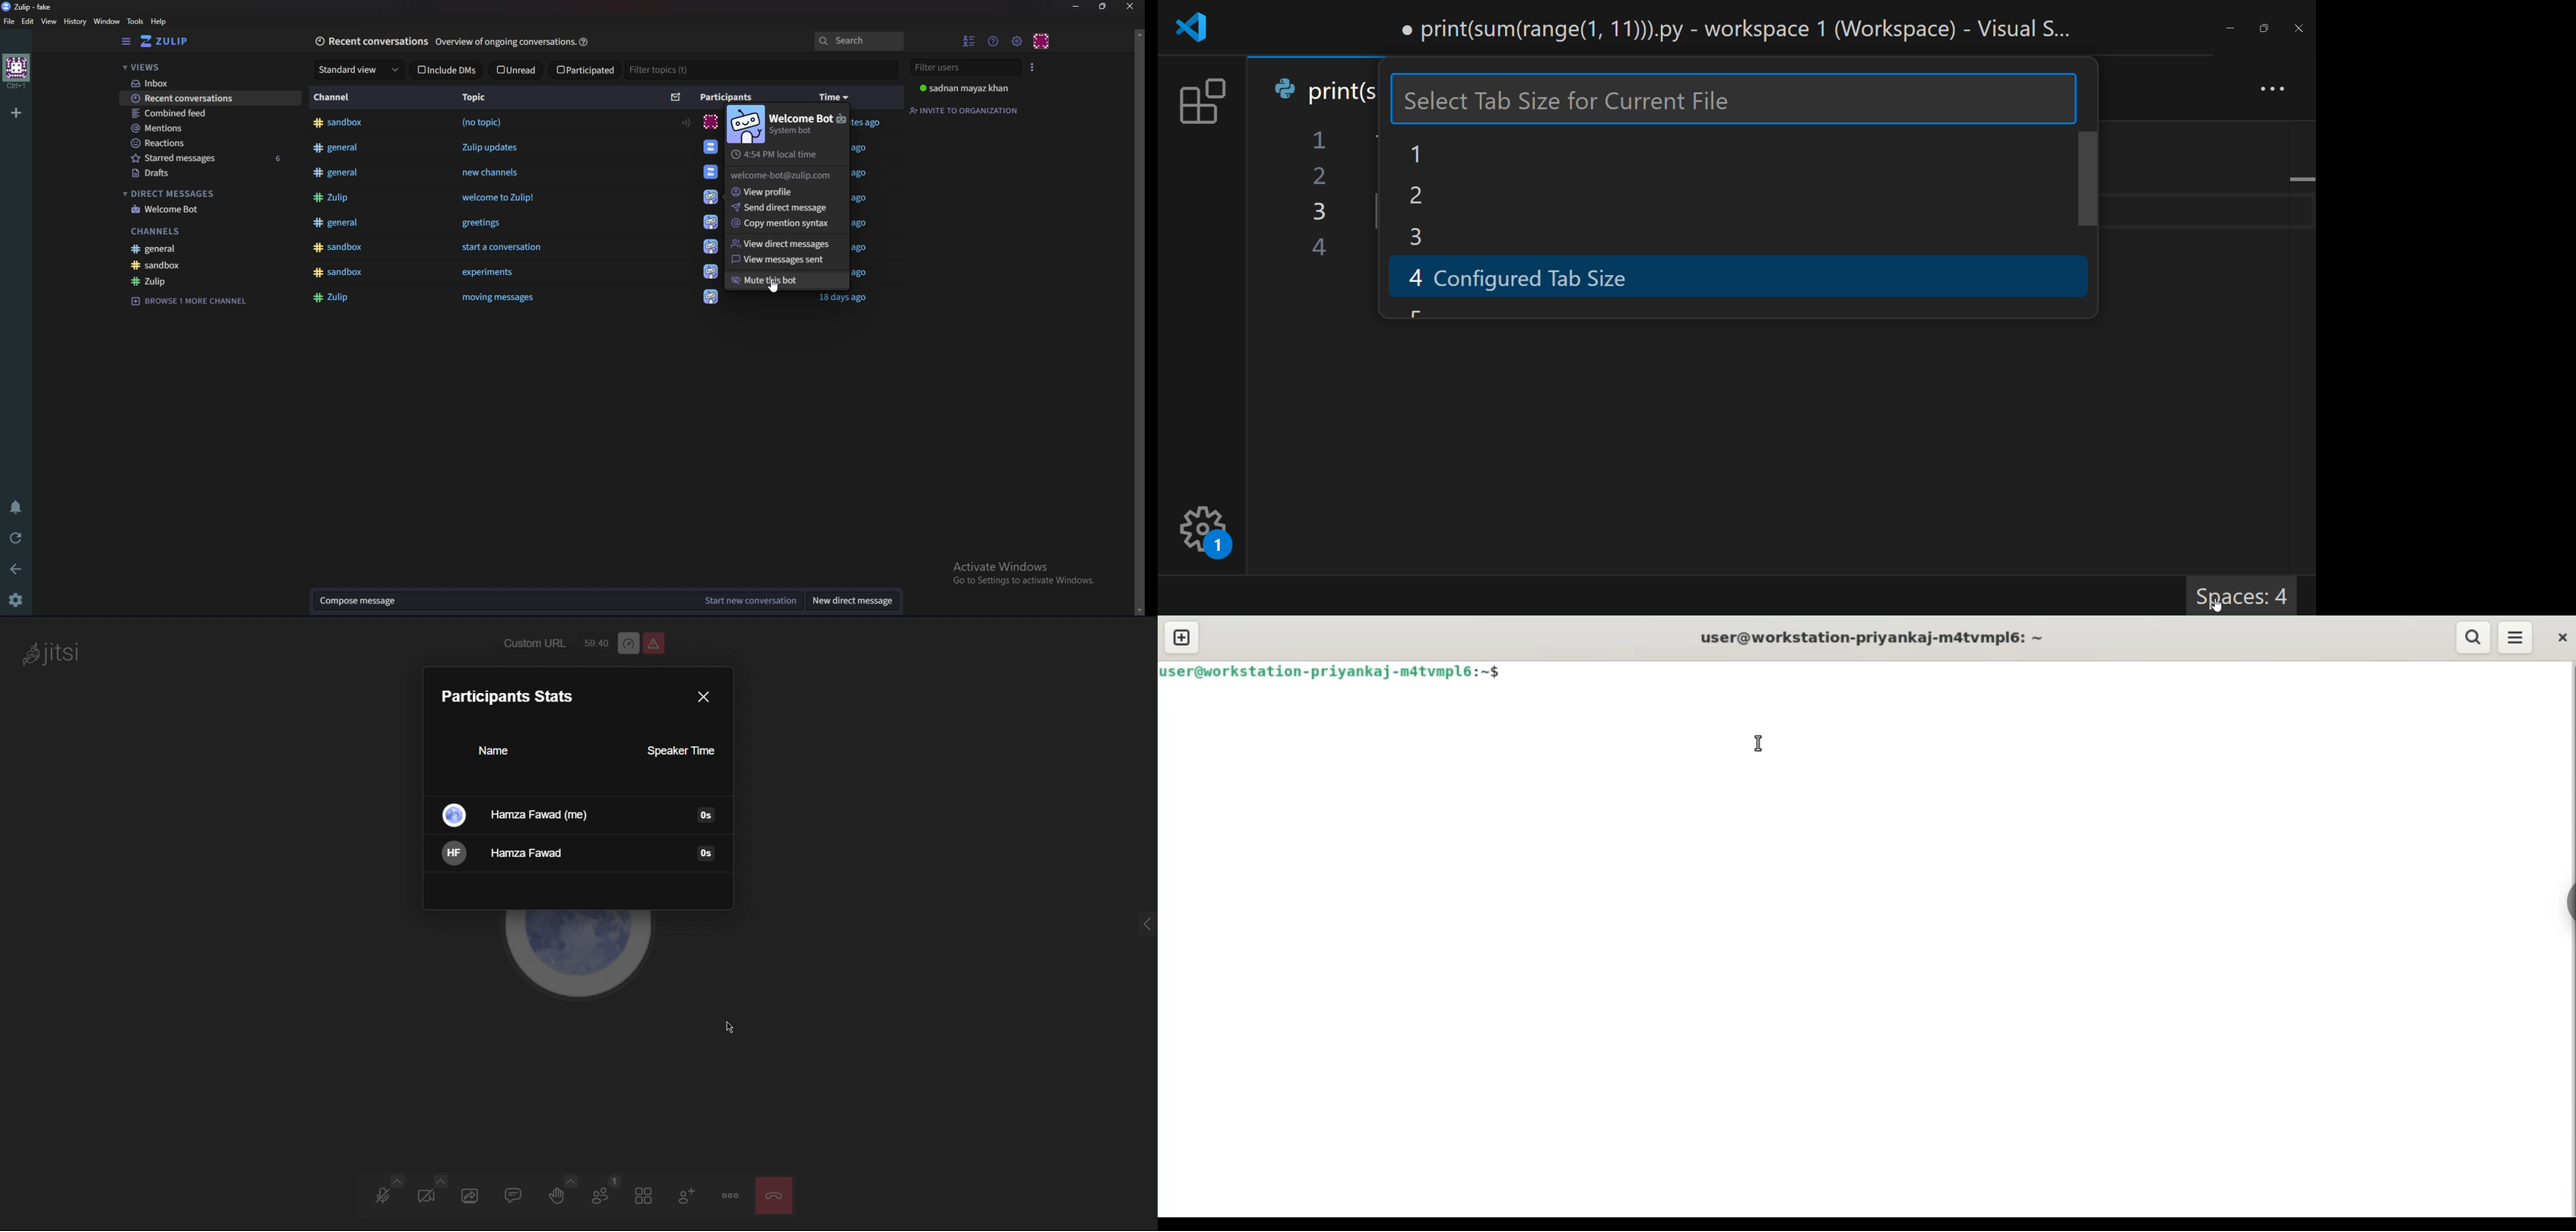 Image resolution: width=2576 pixels, height=1232 pixels. I want to click on 59:40, so click(594, 641).